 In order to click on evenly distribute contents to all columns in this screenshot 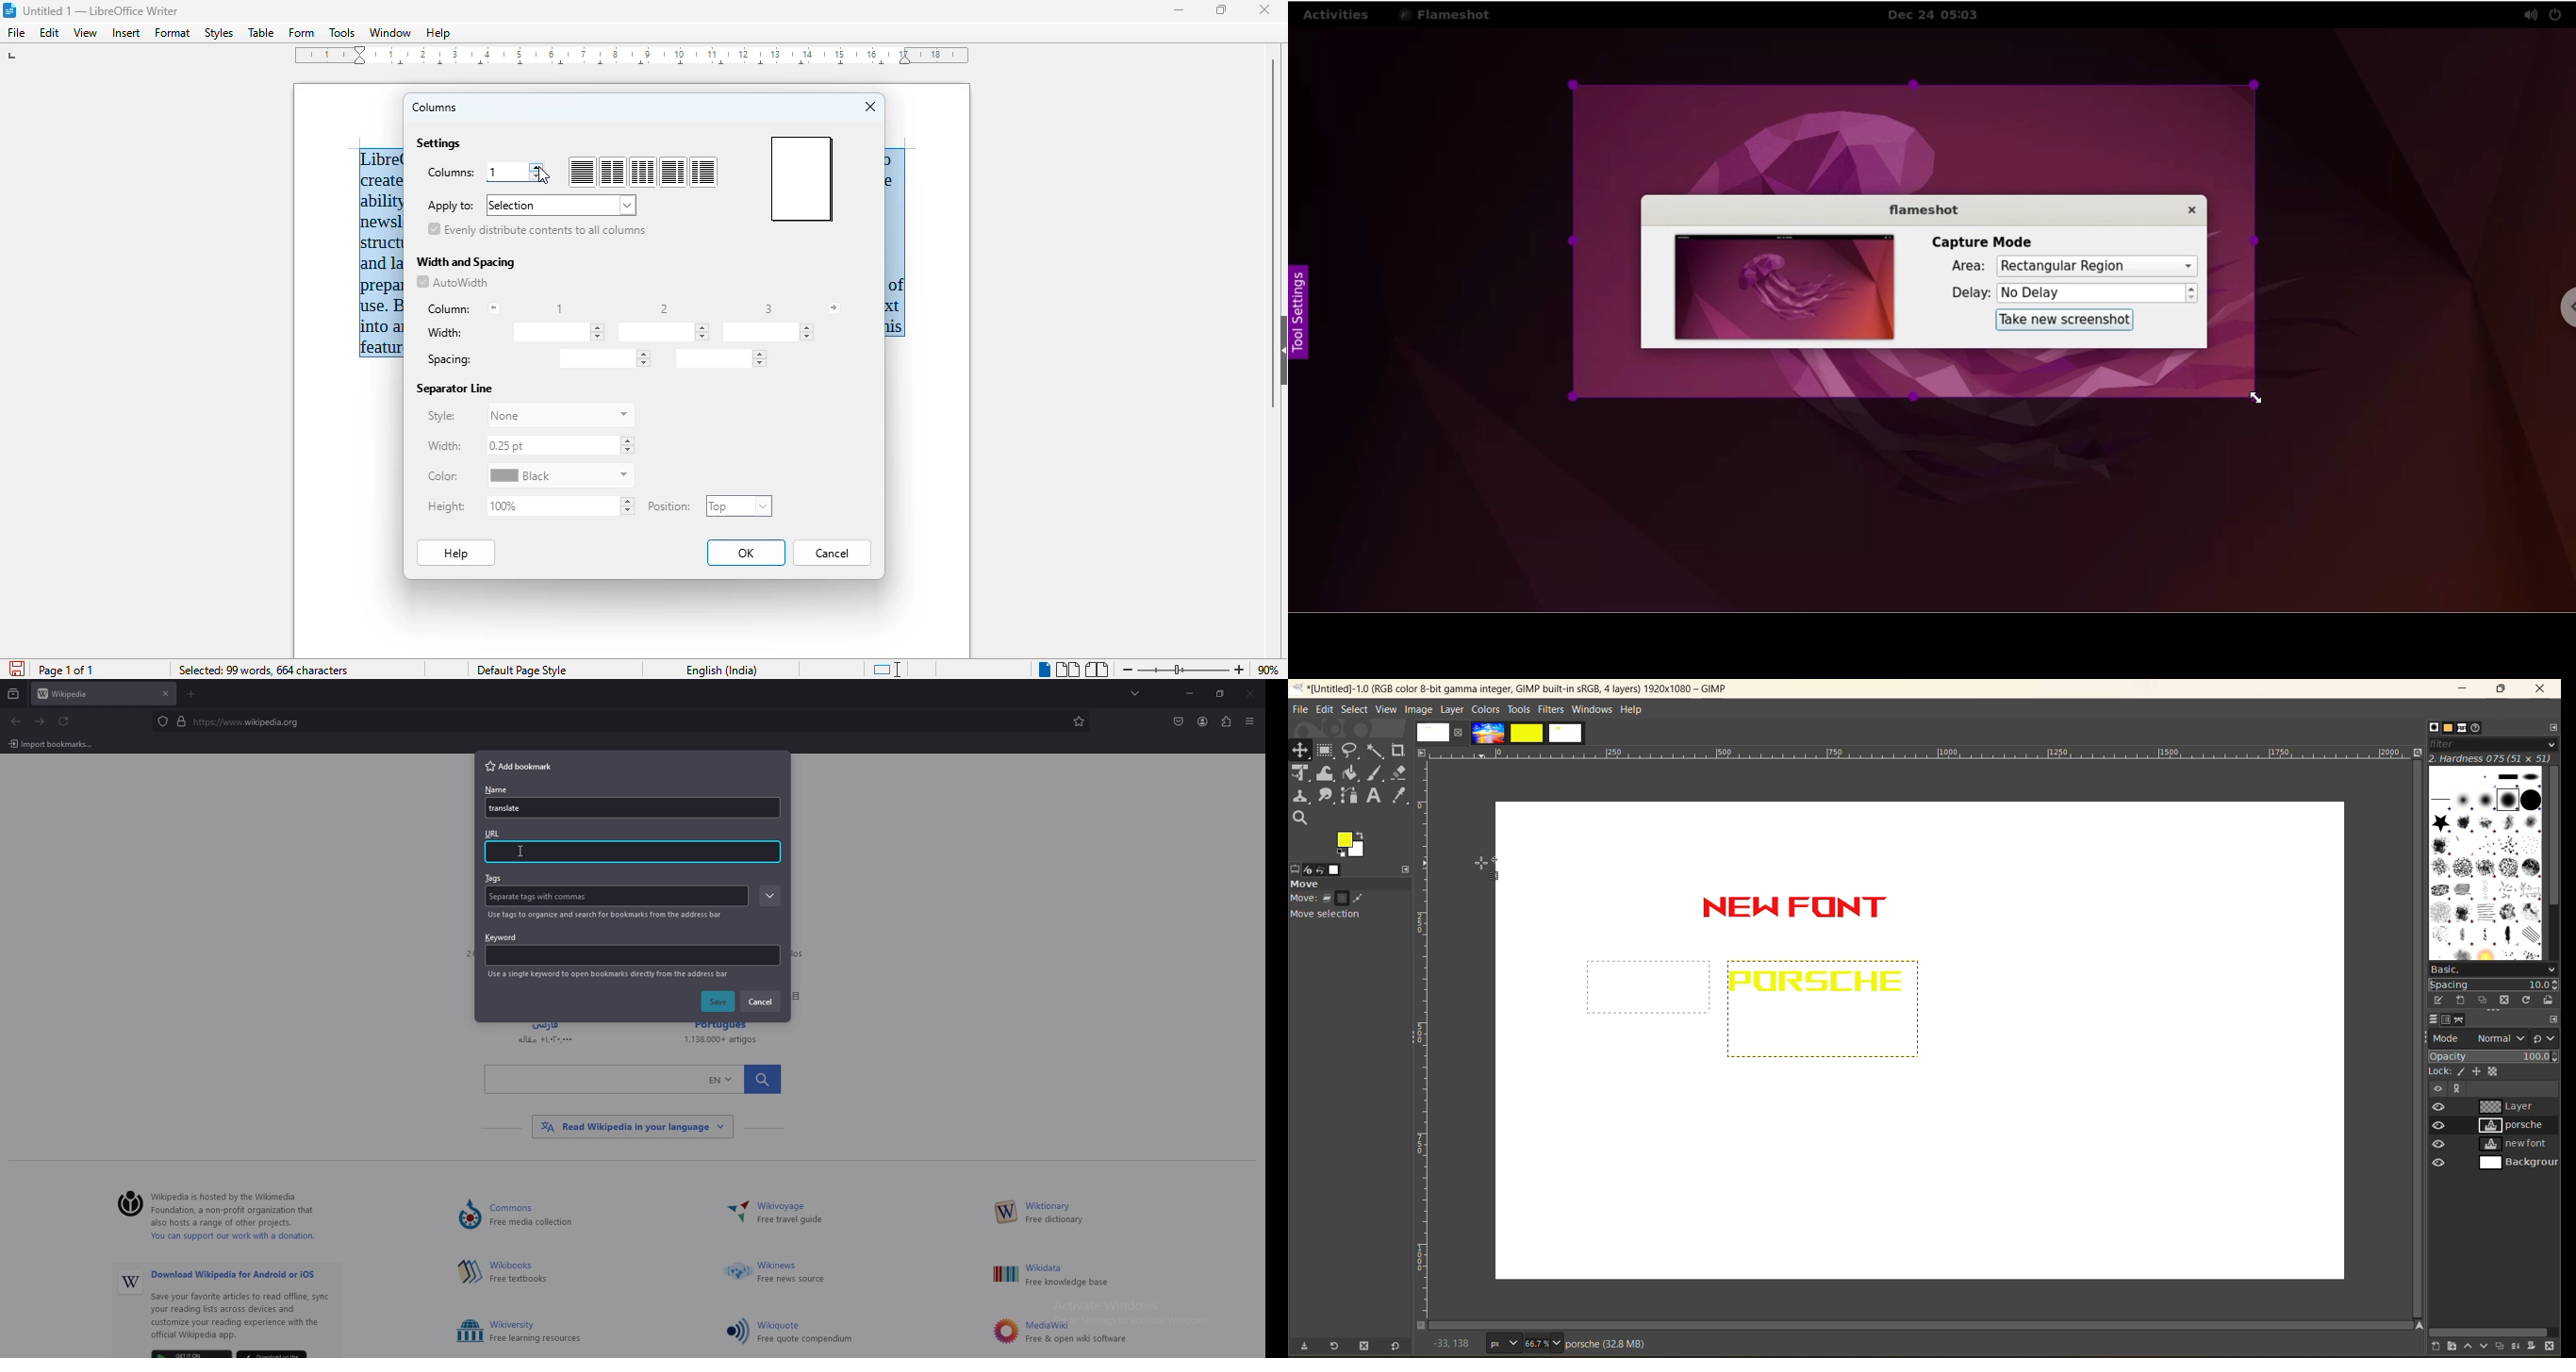, I will do `click(537, 228)`.